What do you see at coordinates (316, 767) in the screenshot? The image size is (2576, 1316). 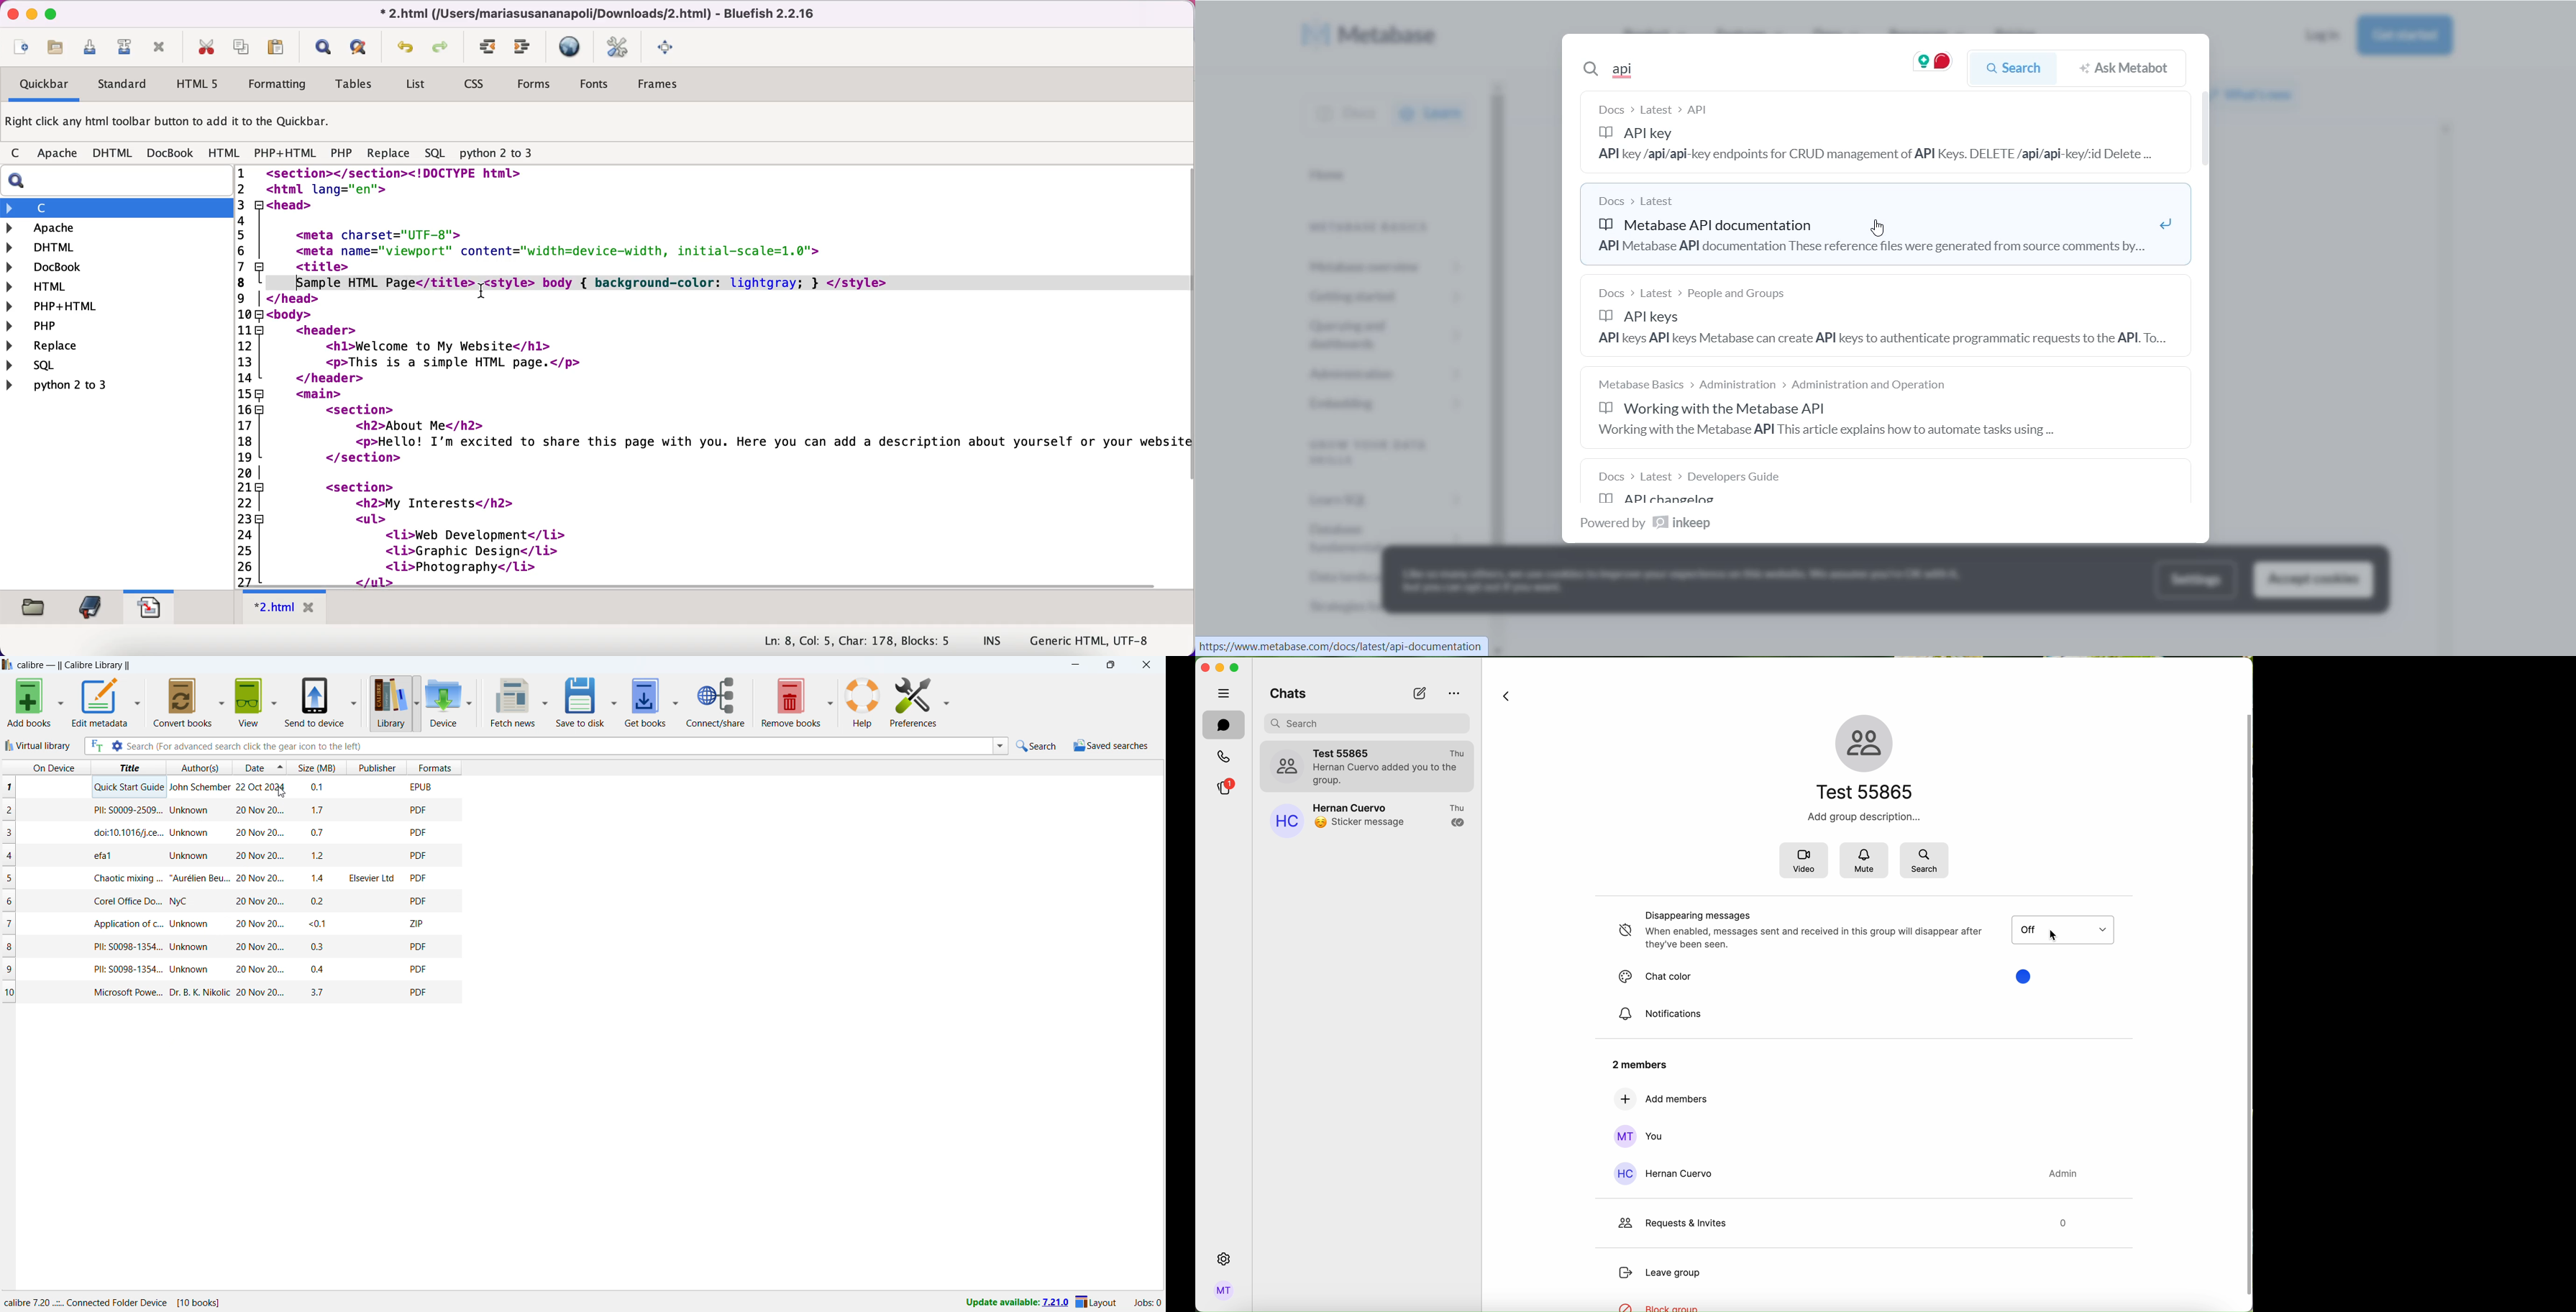 I see `sort by size` at bounding box center [316, 767].